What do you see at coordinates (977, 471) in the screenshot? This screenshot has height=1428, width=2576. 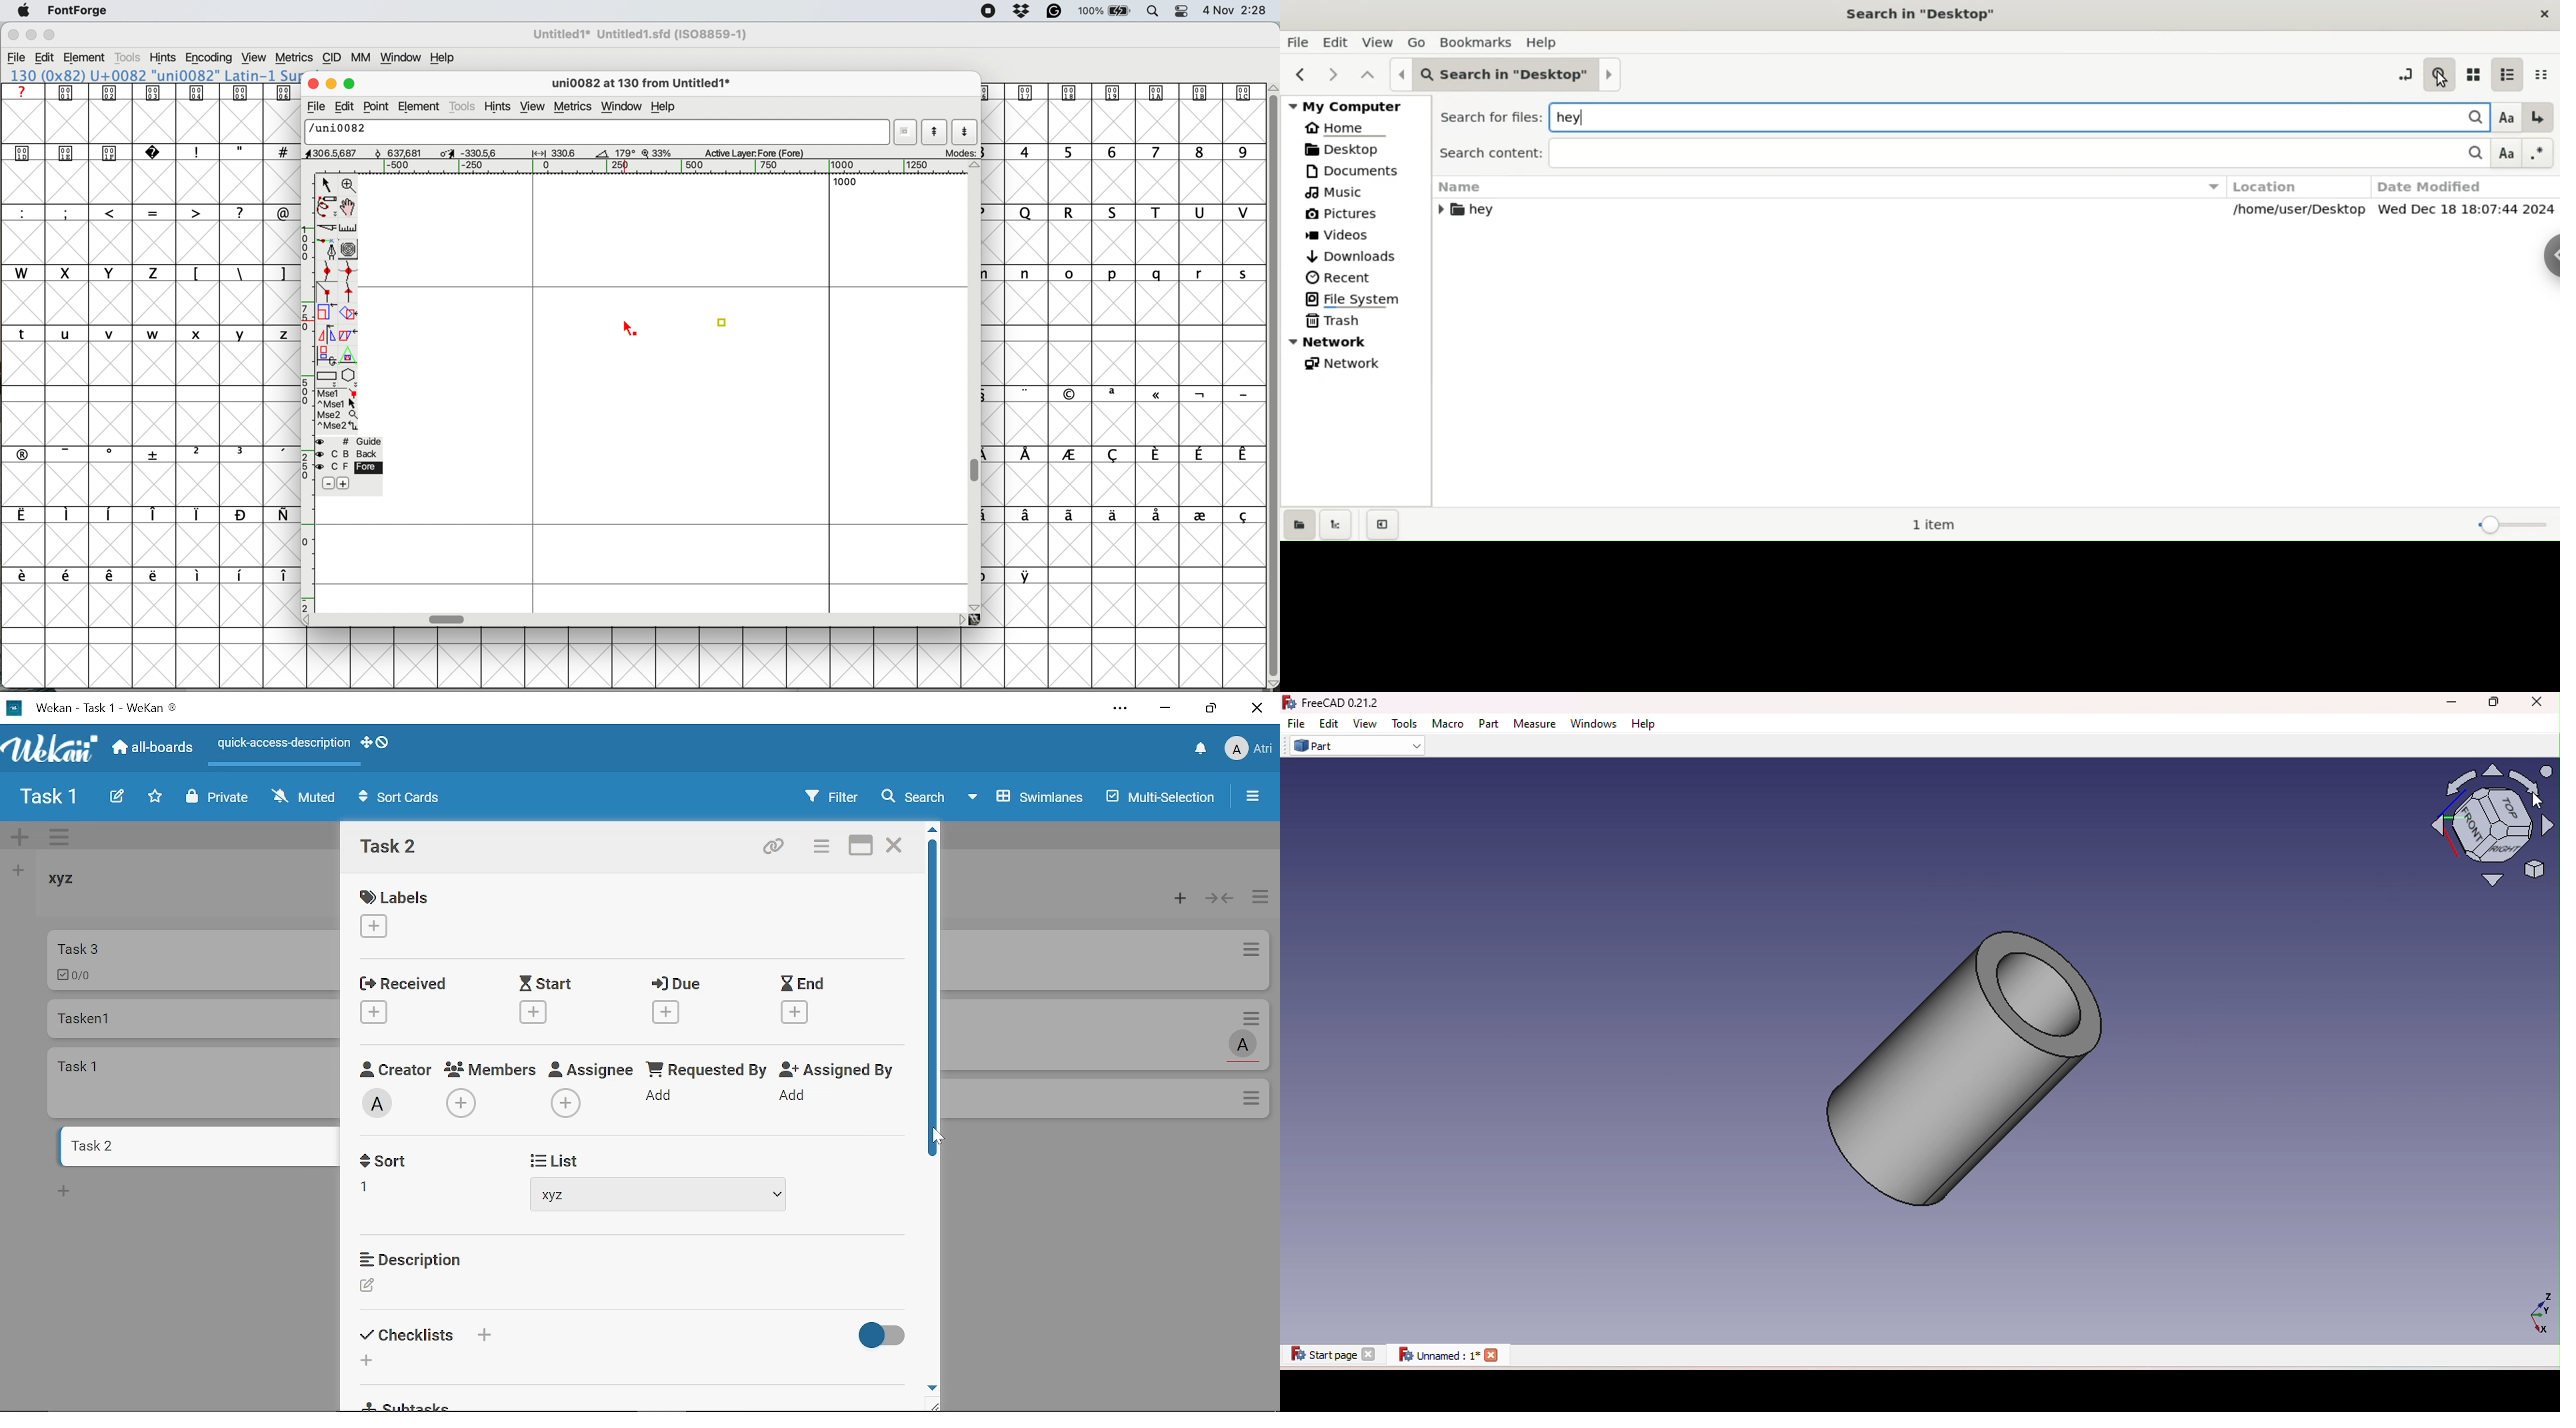 I see `vertical scroll bar` at bounding box center [977, 471].